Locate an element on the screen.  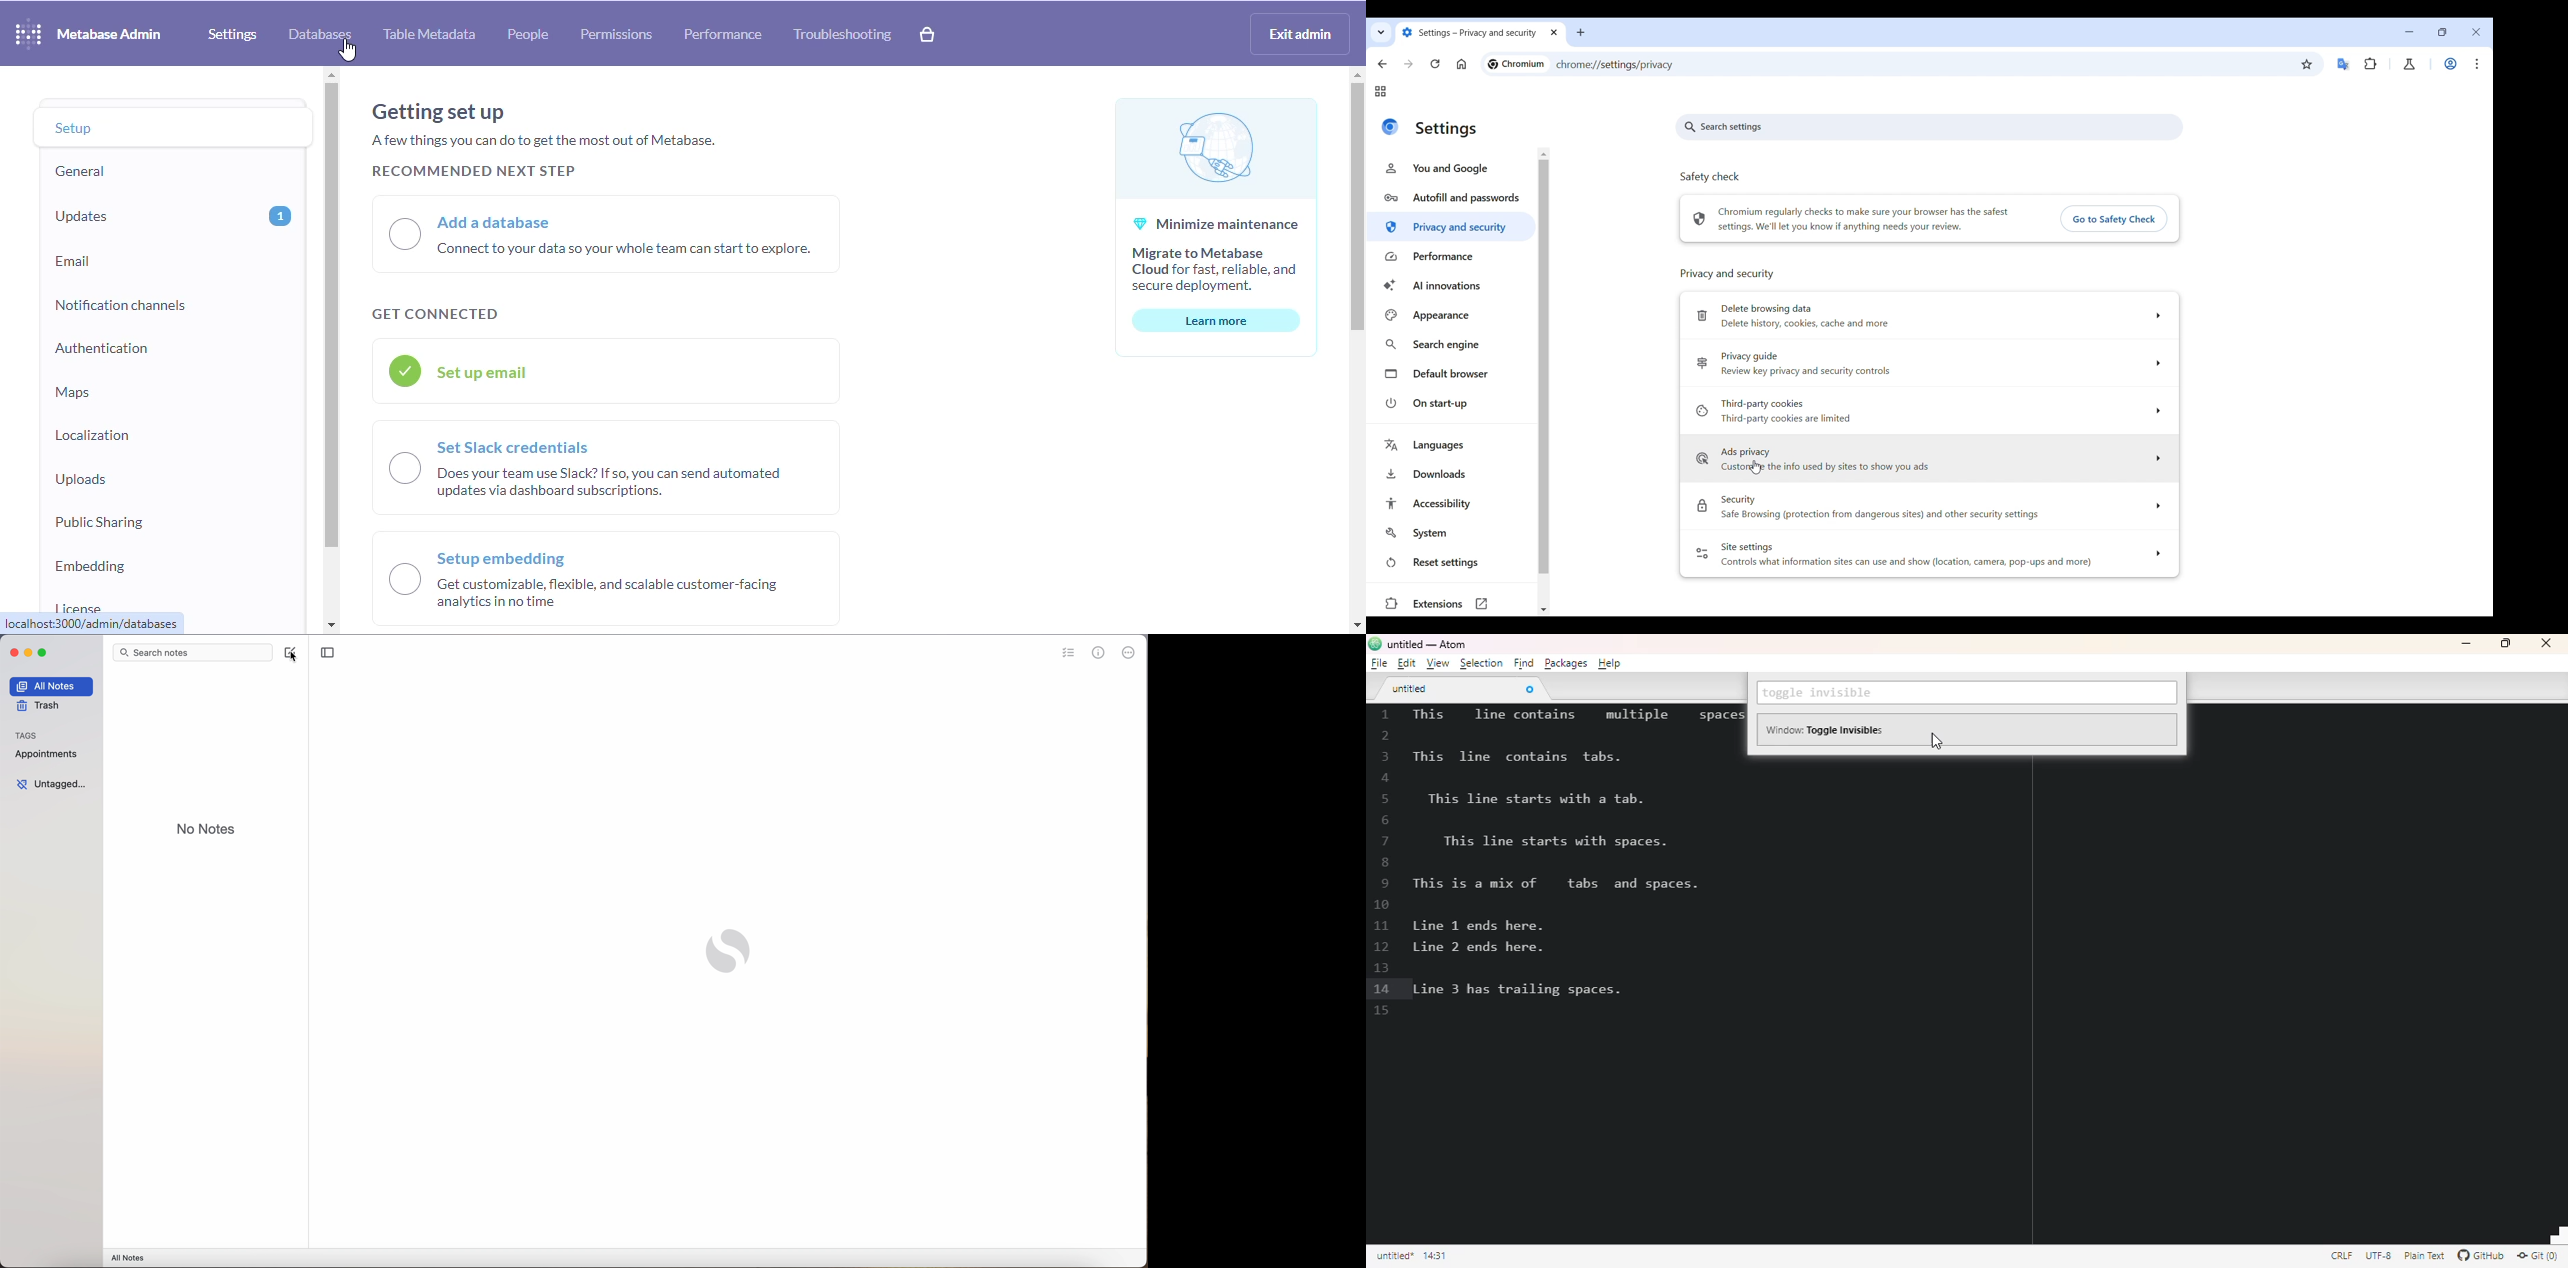
toggle sidebar is located at coordinates (327, 652).